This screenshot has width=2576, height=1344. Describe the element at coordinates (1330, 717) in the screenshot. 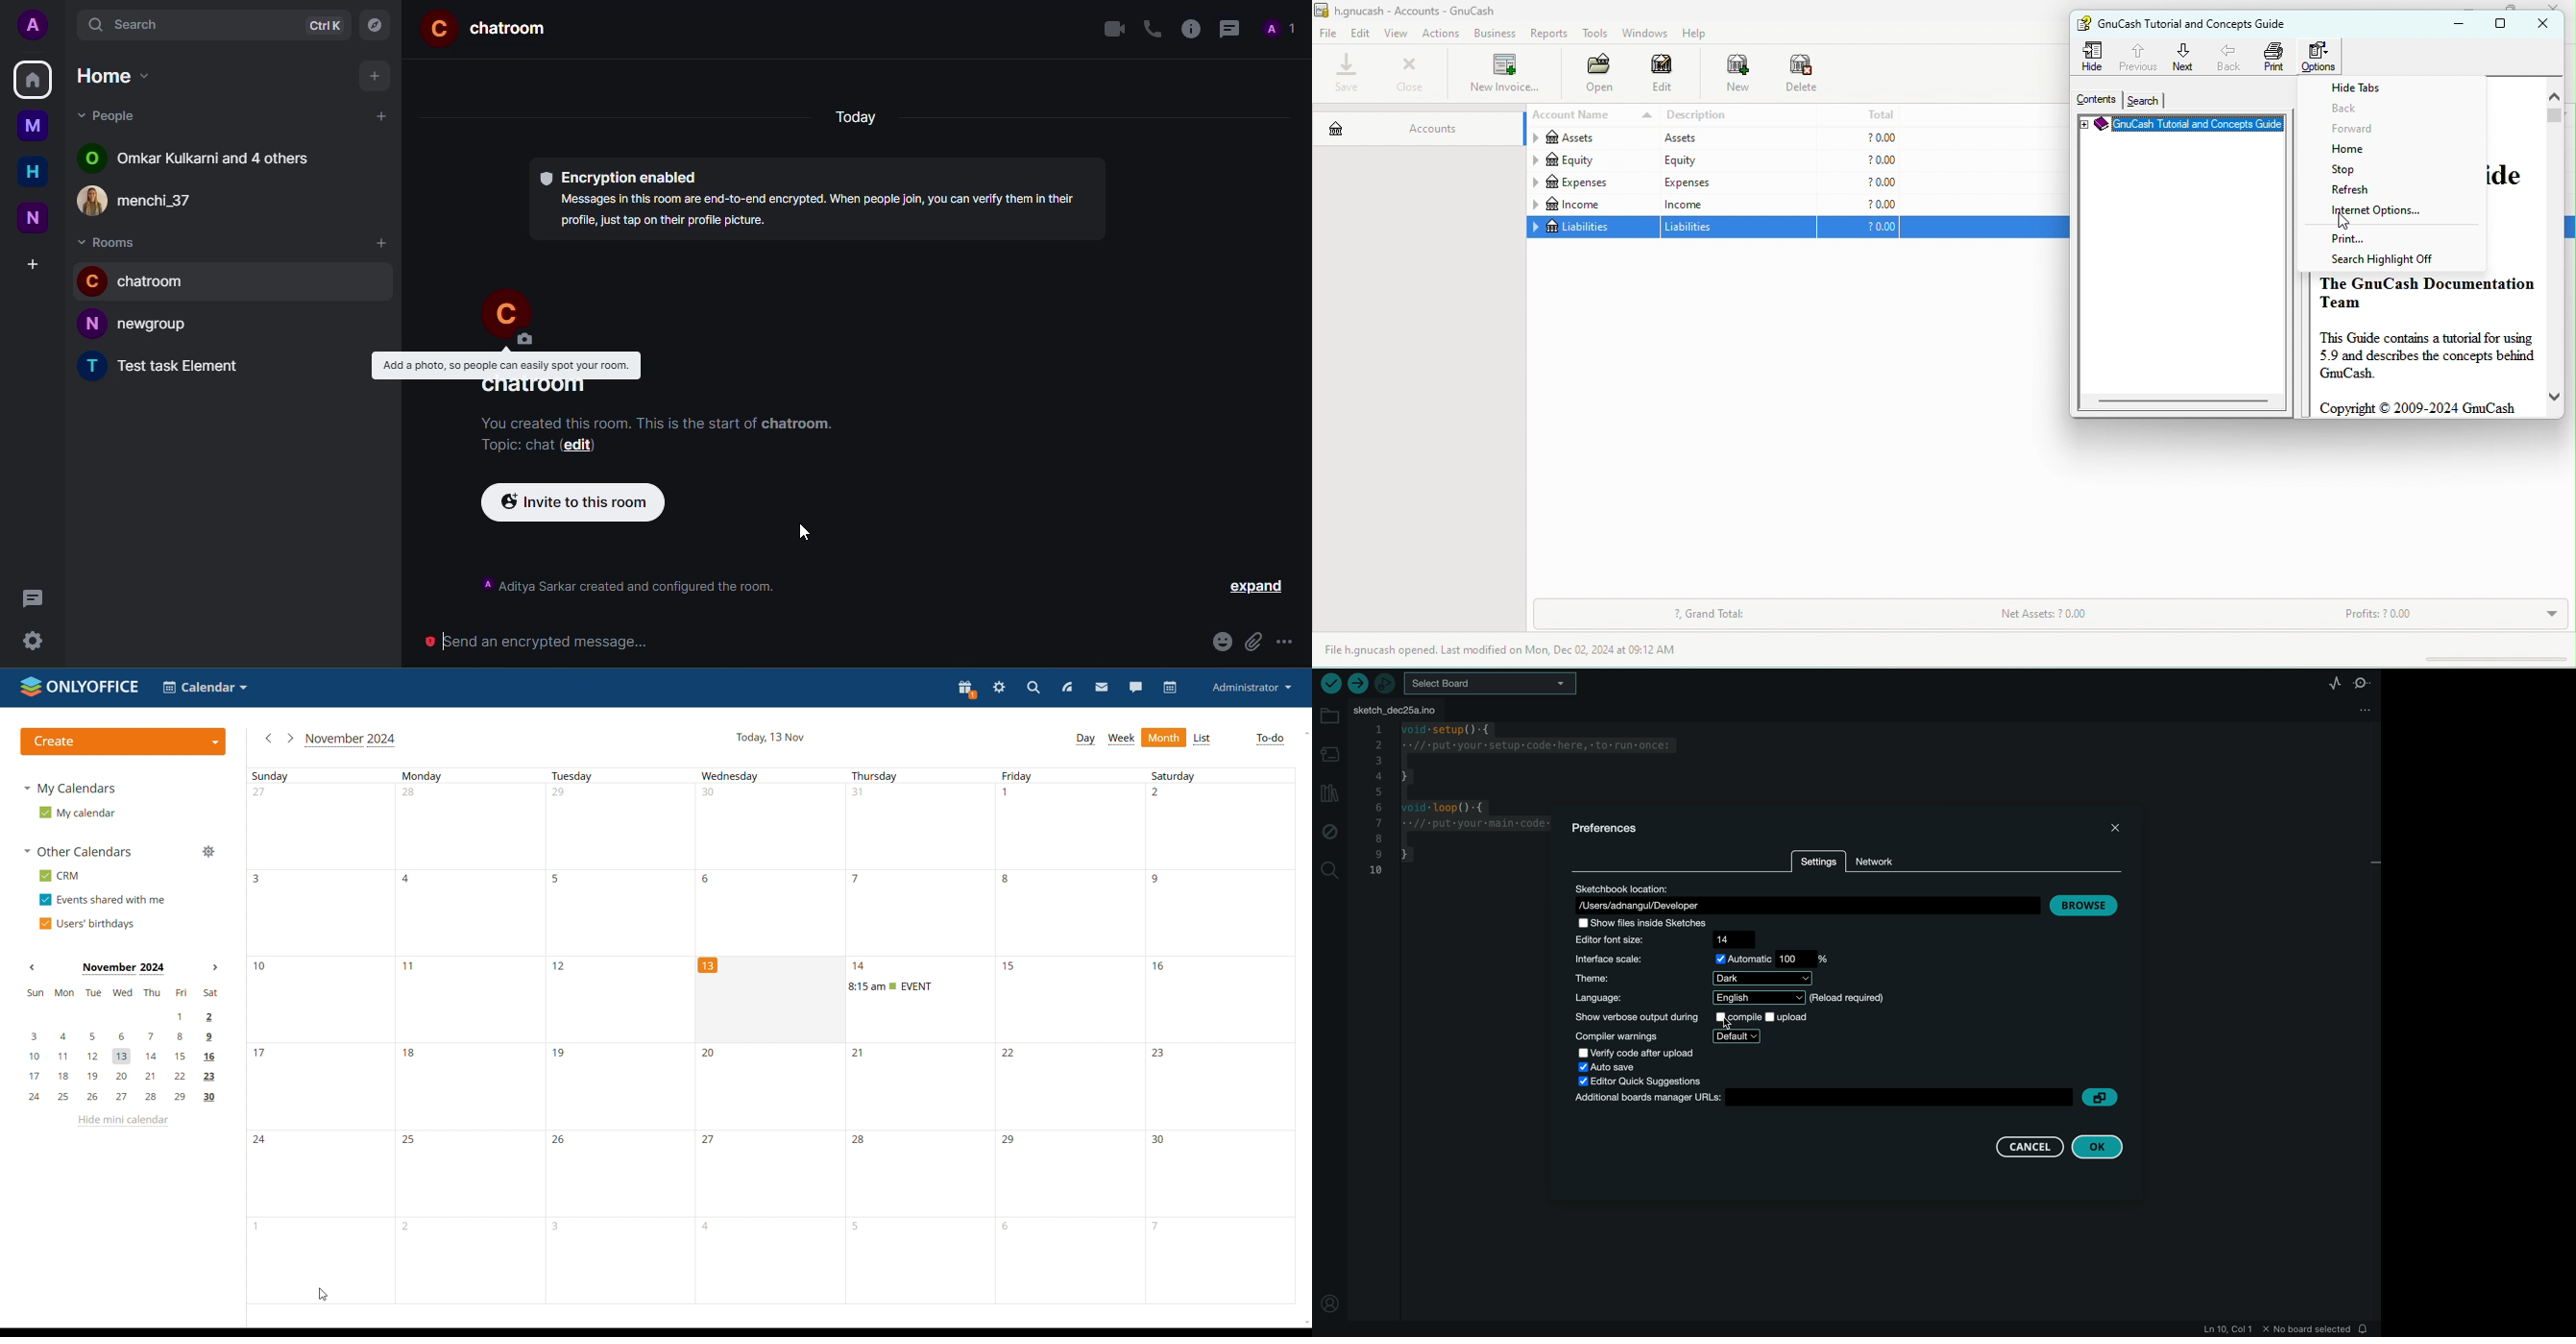

I see `folder` at that location.